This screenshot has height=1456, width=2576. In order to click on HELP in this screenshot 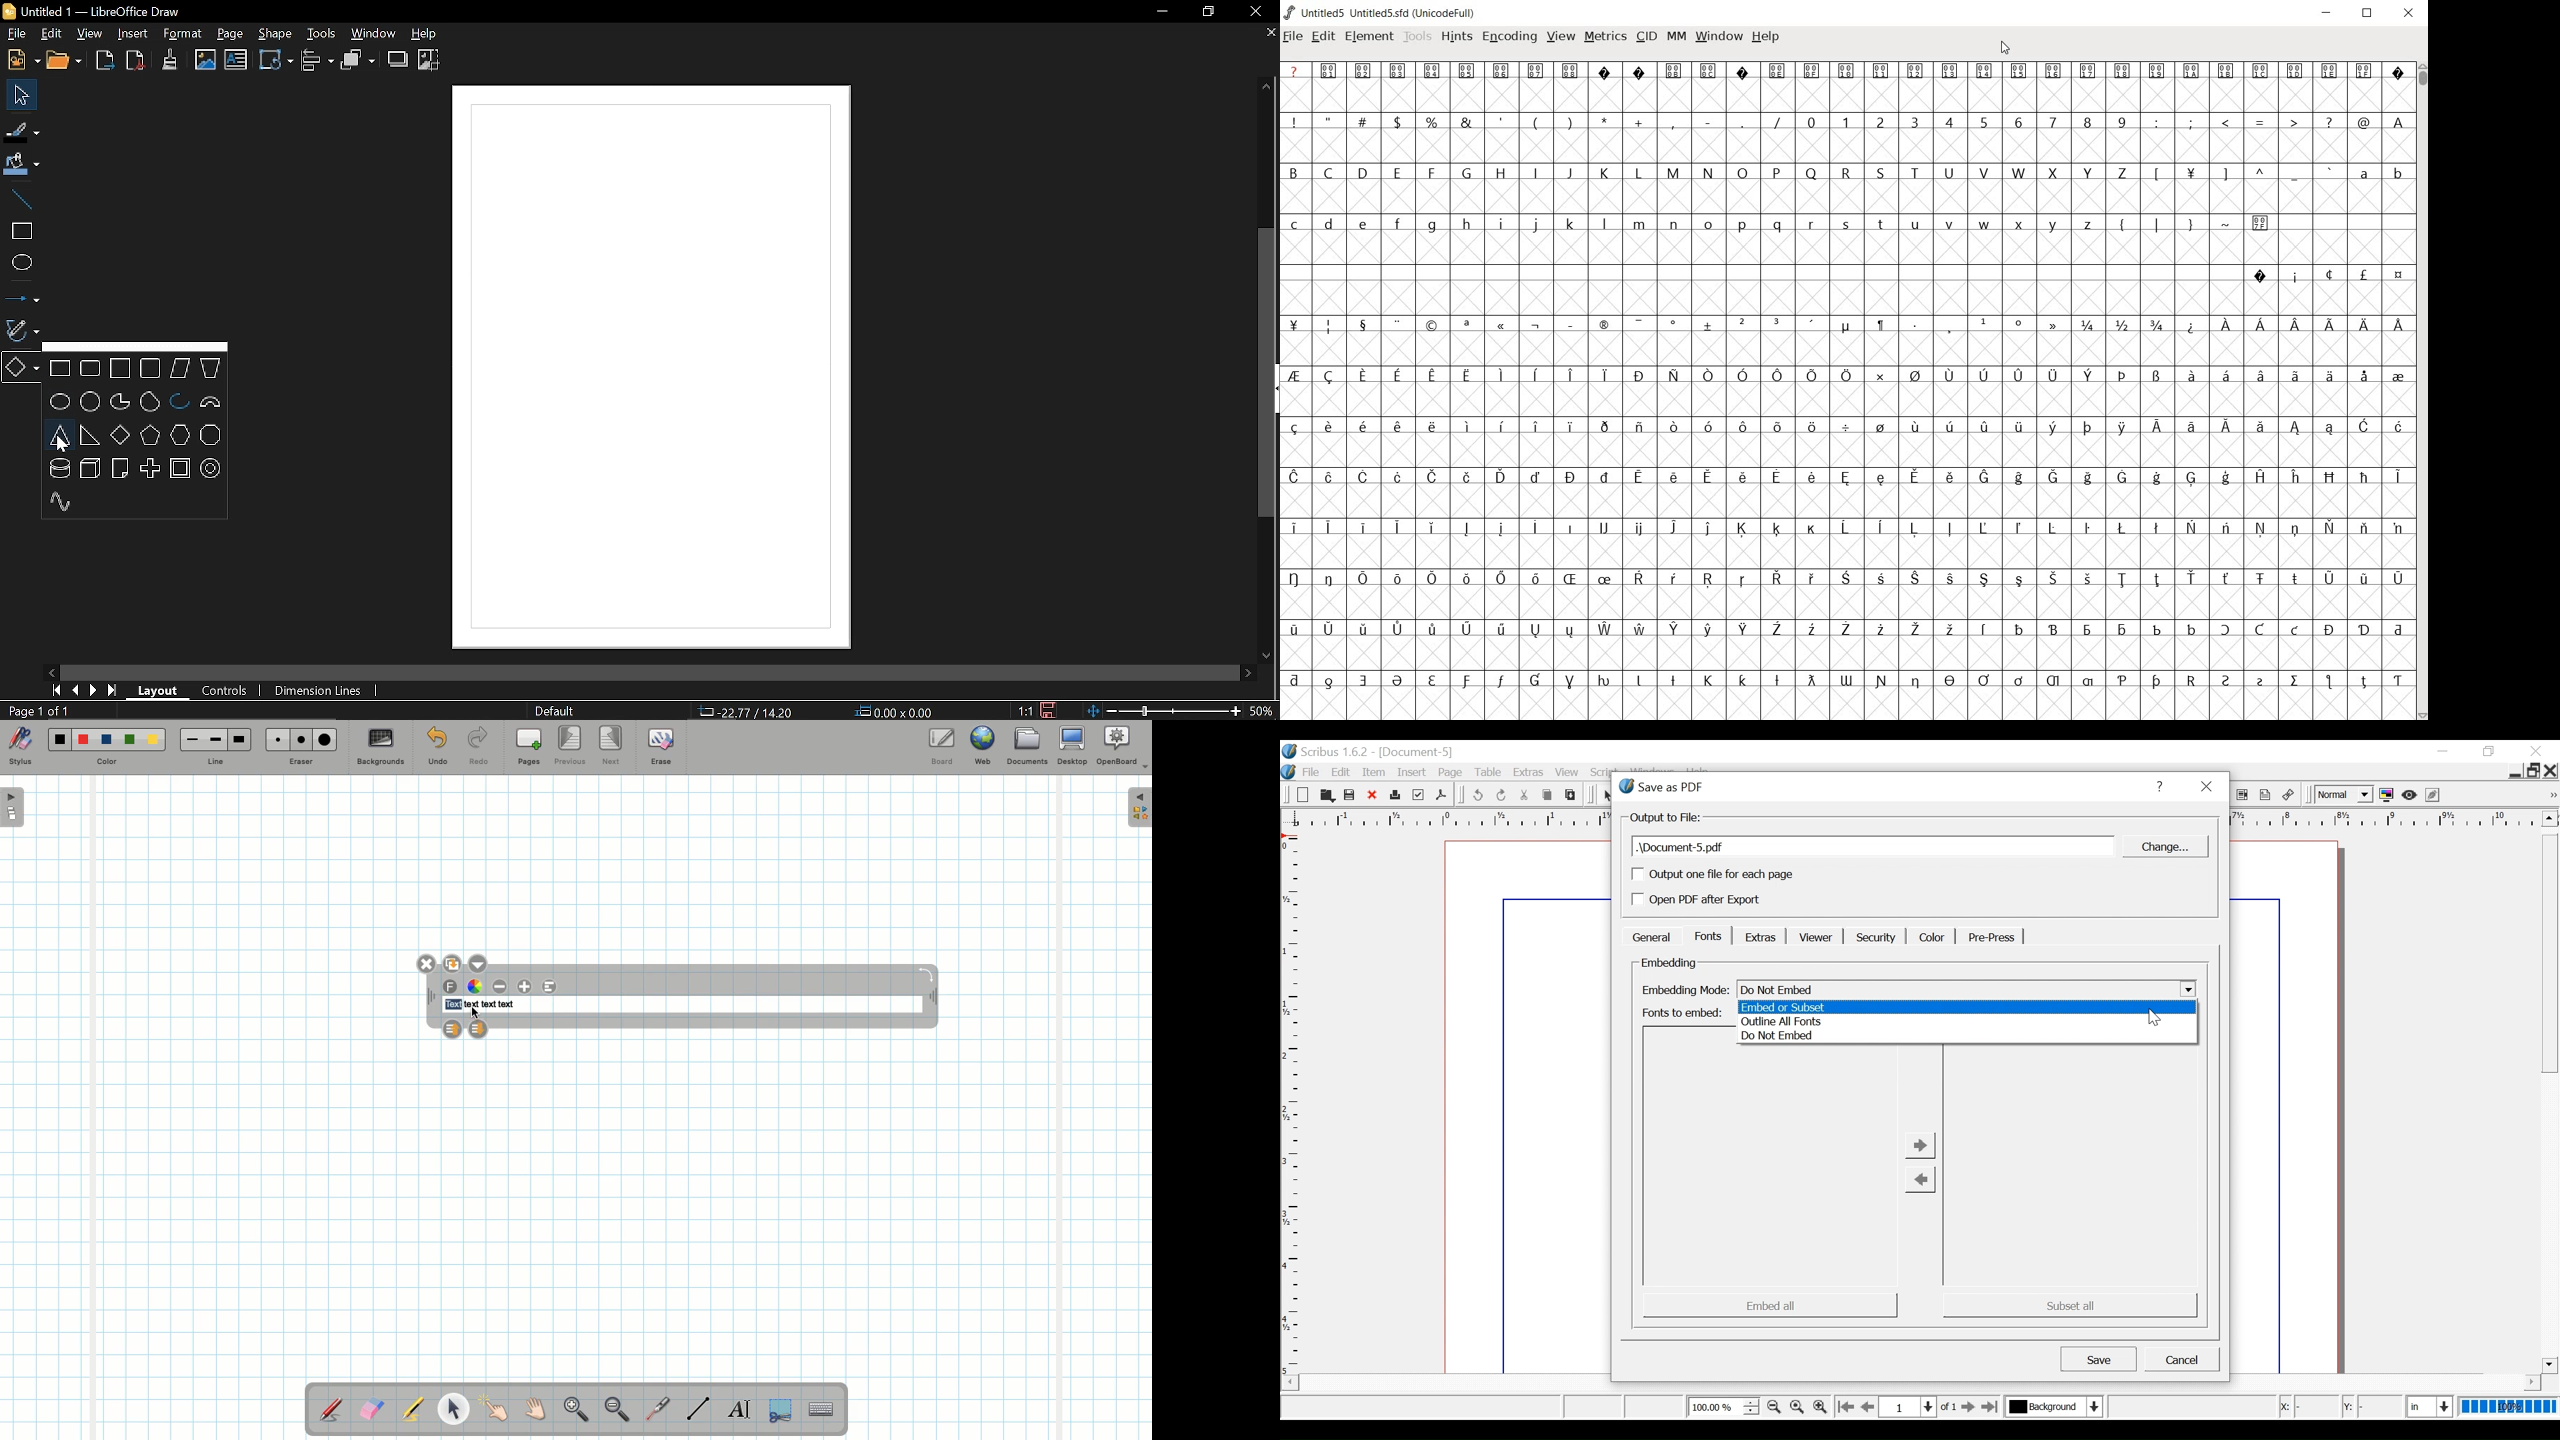, I will do `click(1765, 38)`.